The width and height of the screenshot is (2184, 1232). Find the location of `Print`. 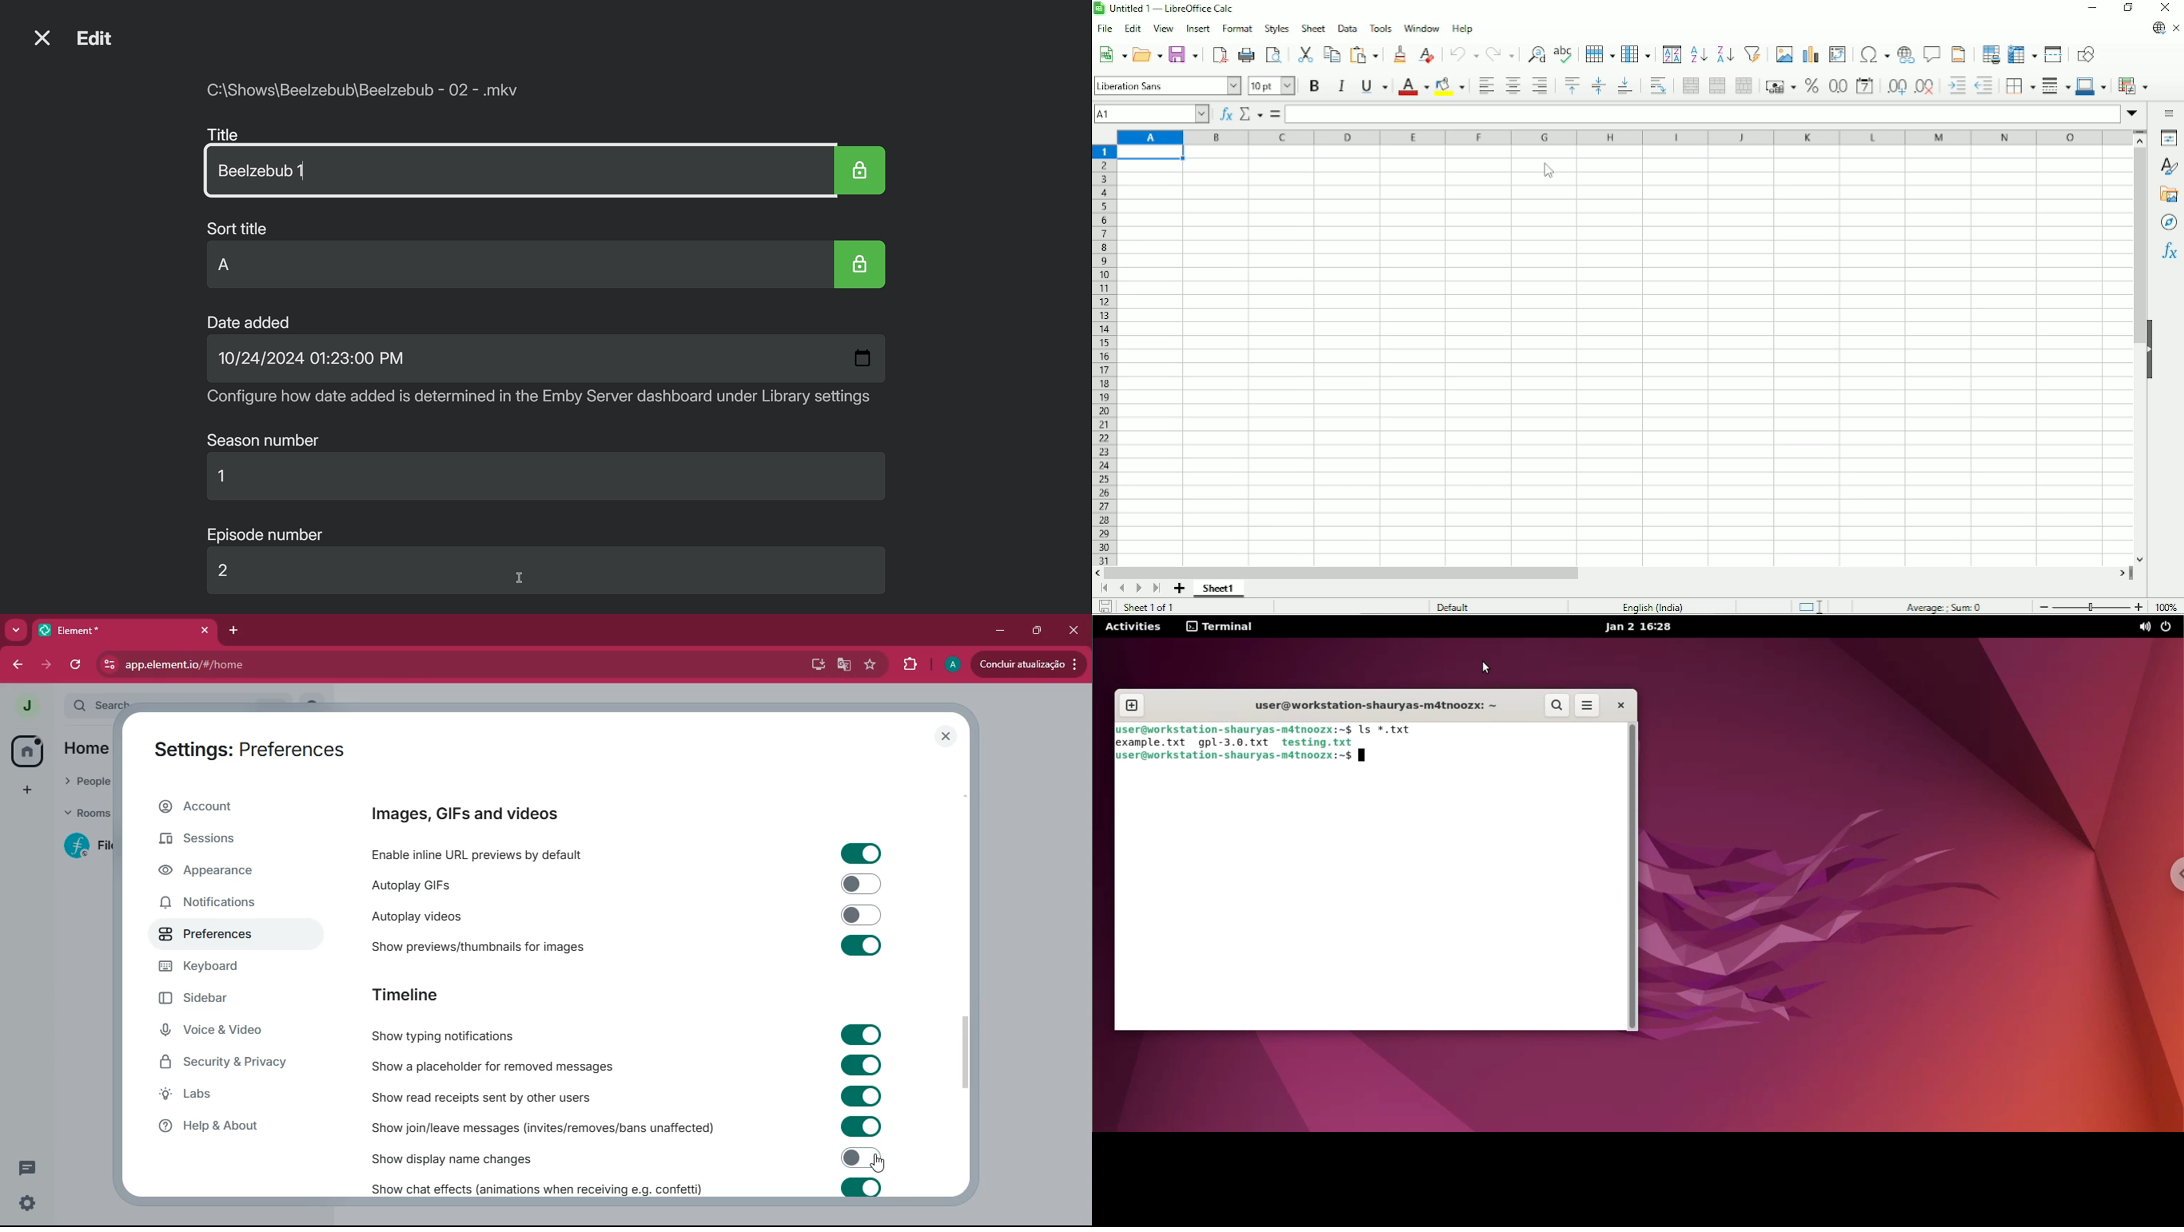

Print is located at coordinates (1246, 55).